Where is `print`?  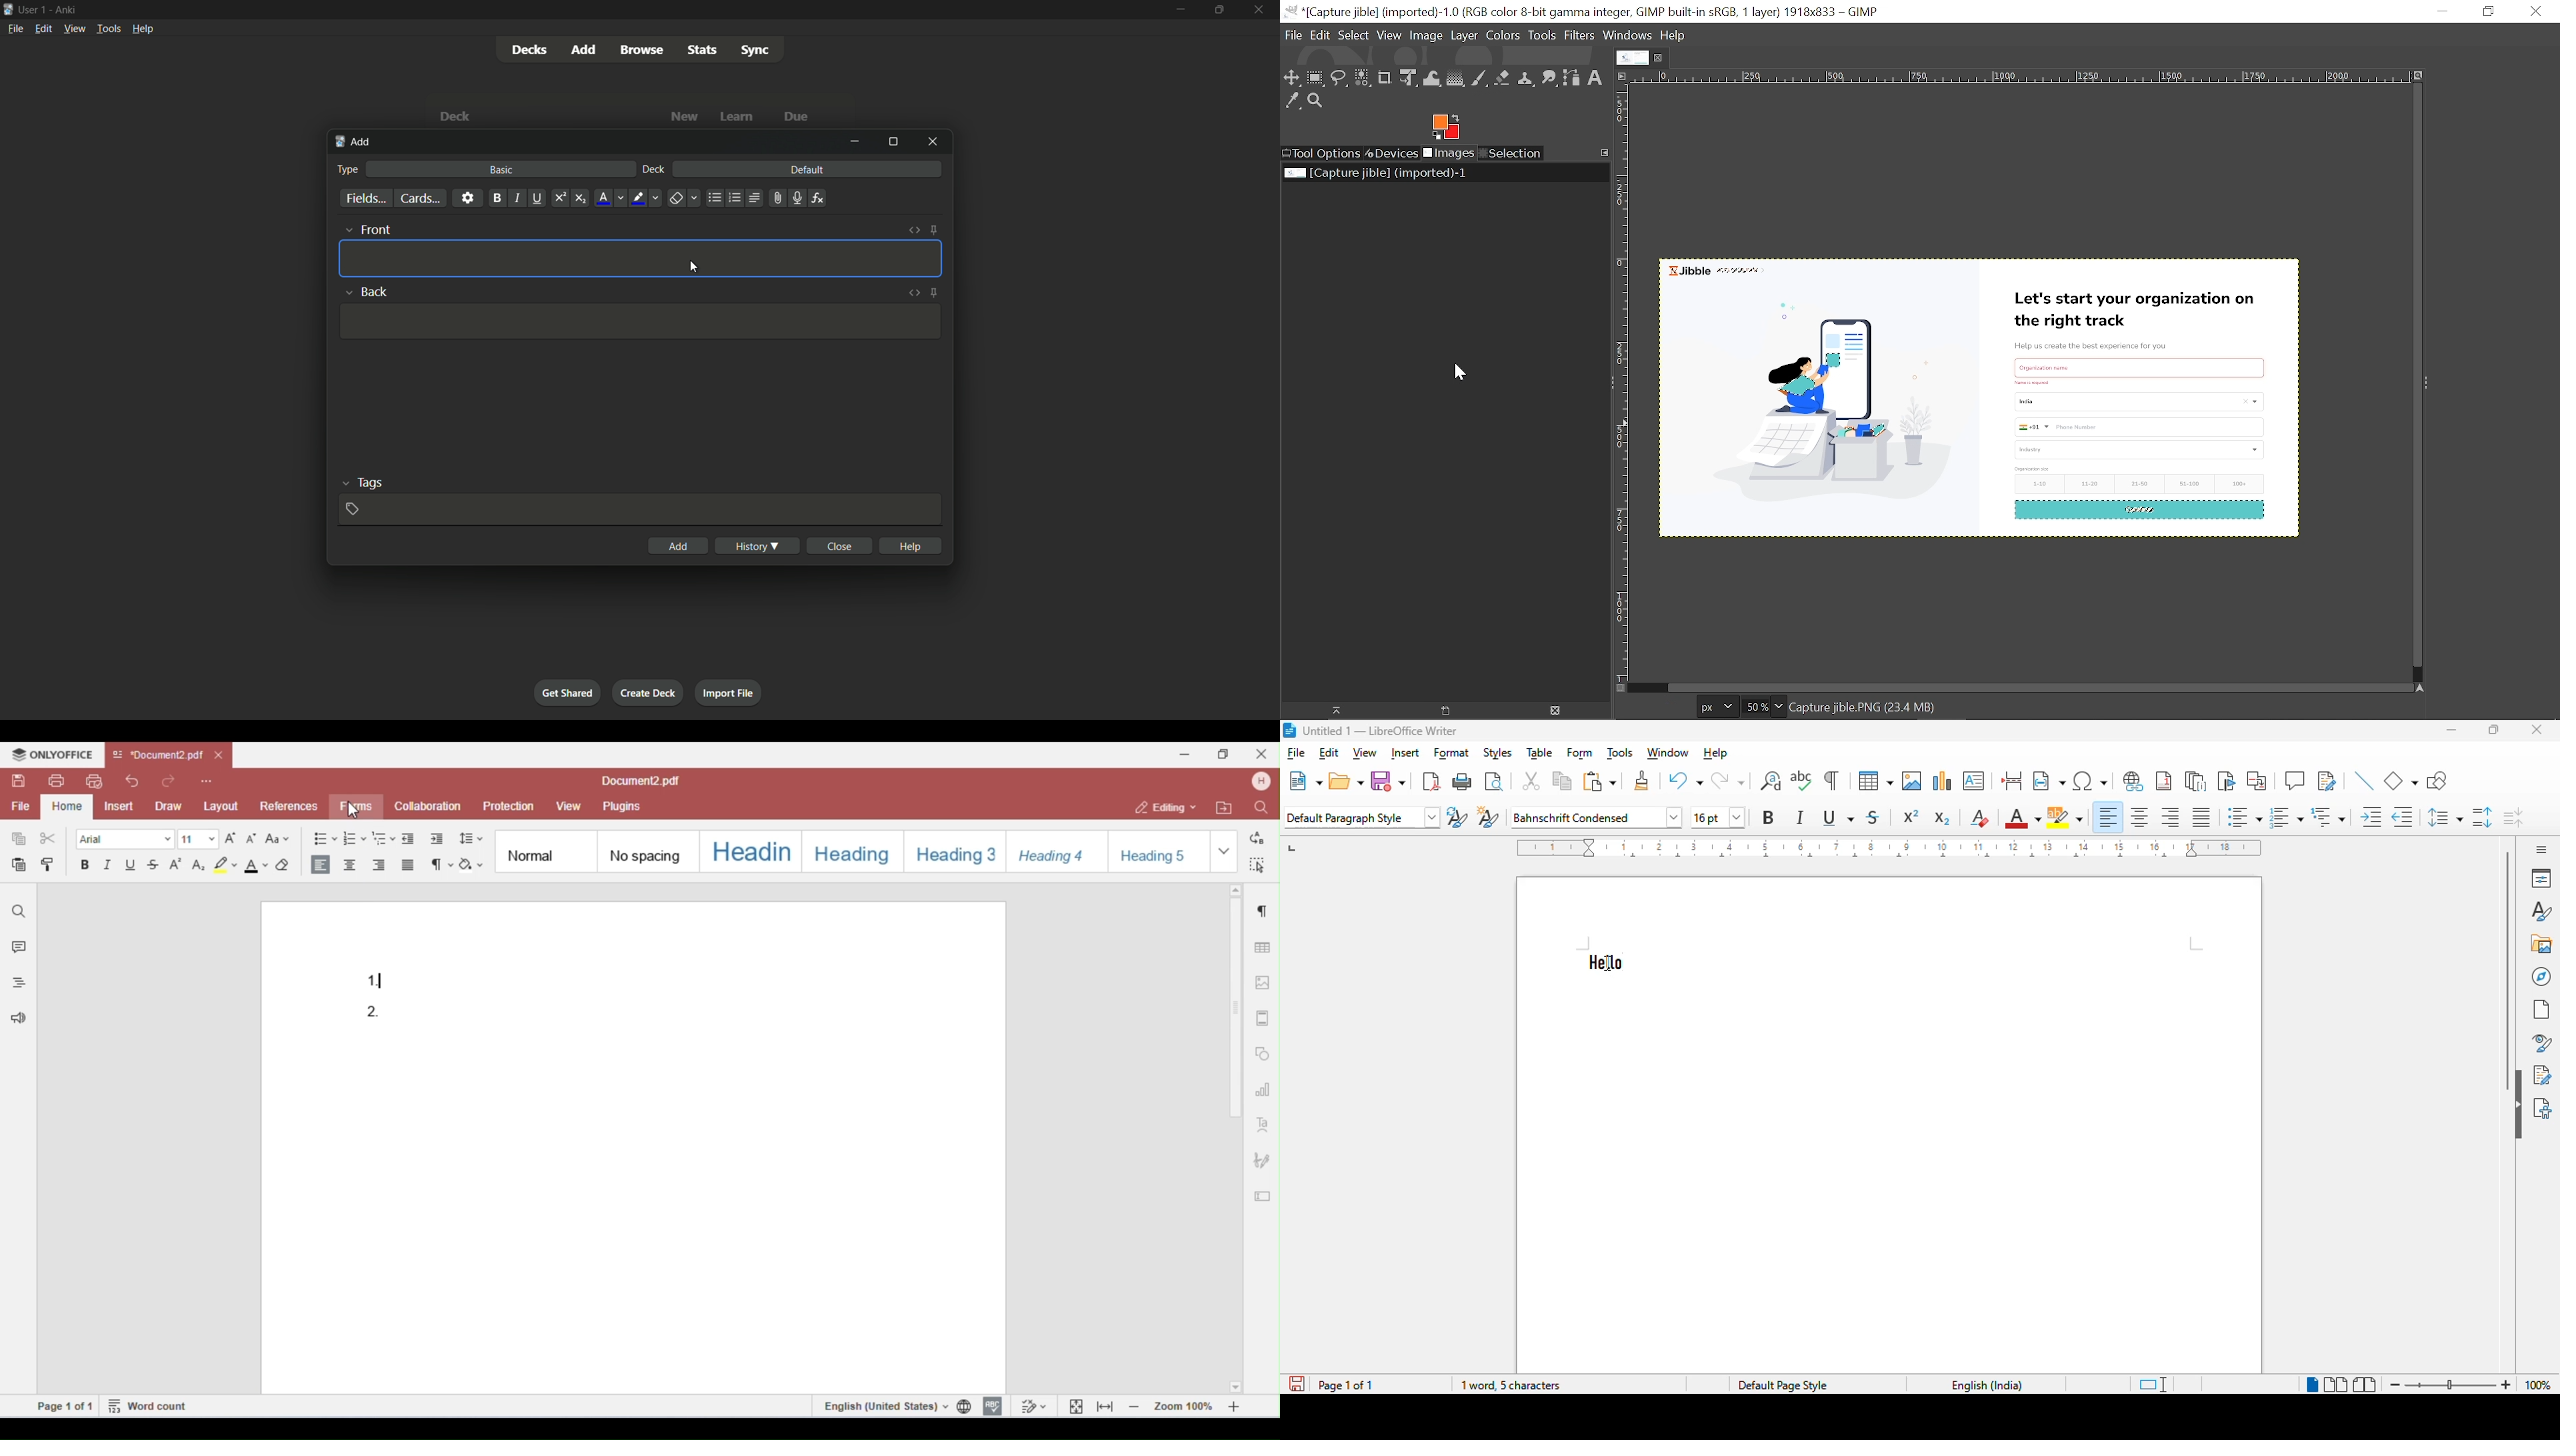
print is located at coordinates (1463, 782).